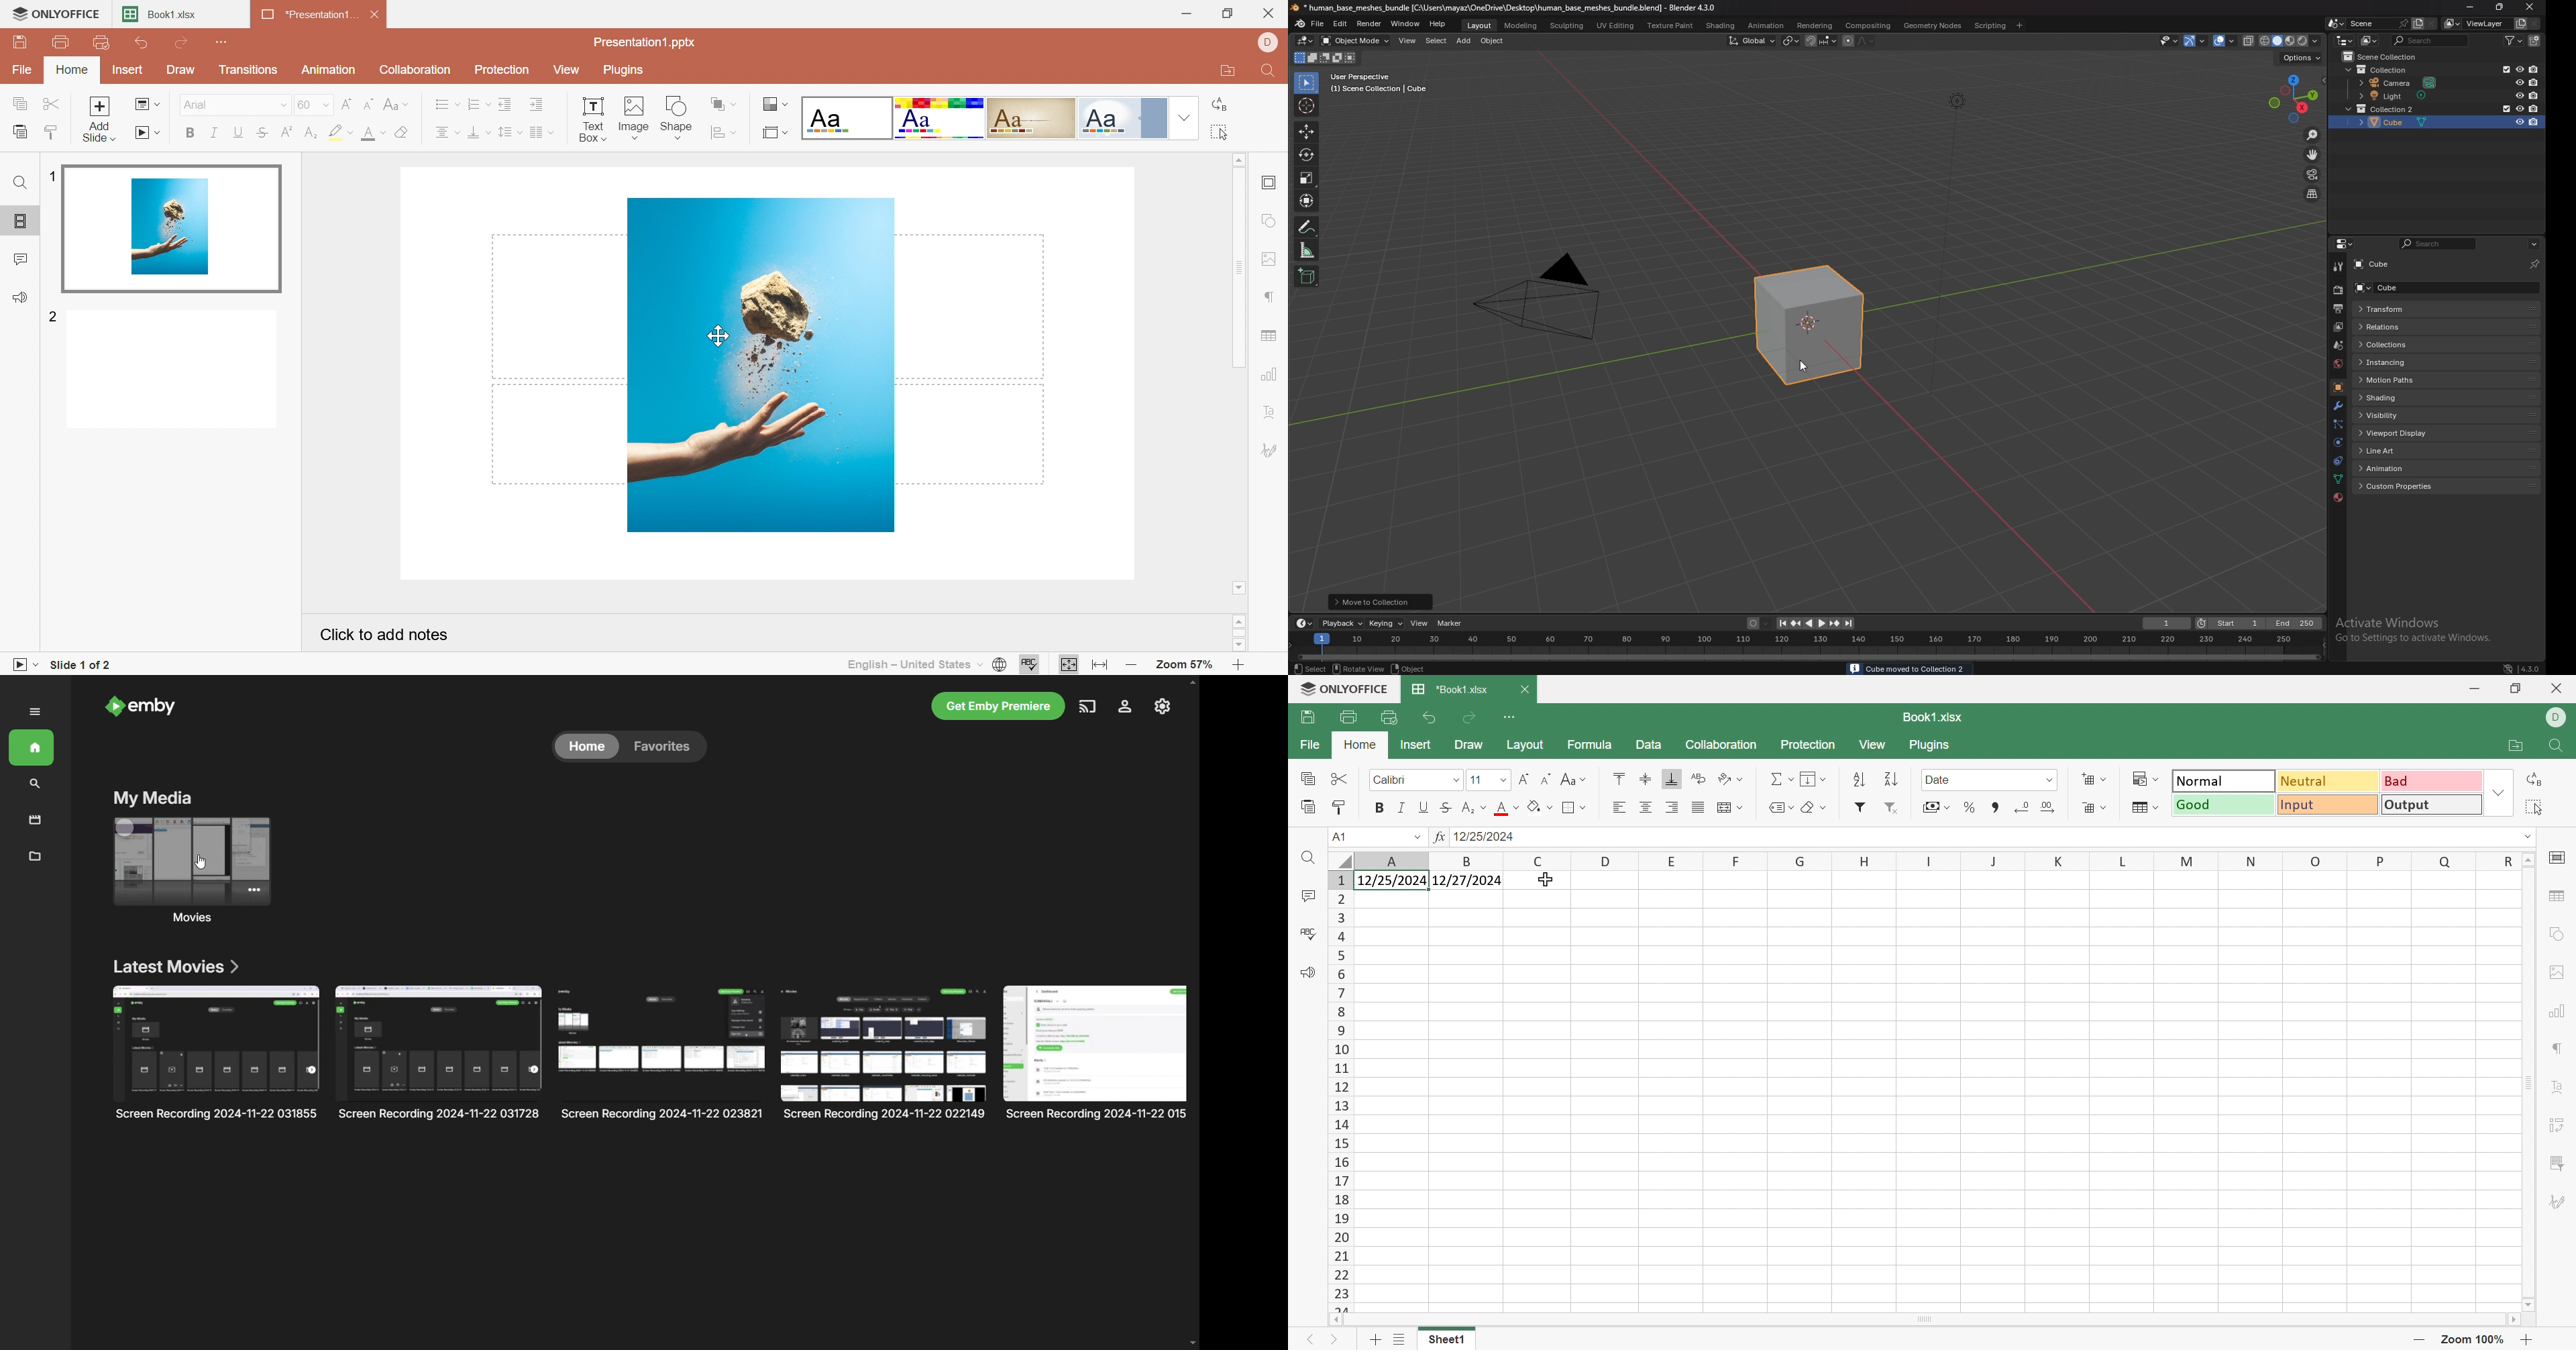  Describe the element at coordinates (2557, 936) in the screenshot. I see `Shape settings` at that location.